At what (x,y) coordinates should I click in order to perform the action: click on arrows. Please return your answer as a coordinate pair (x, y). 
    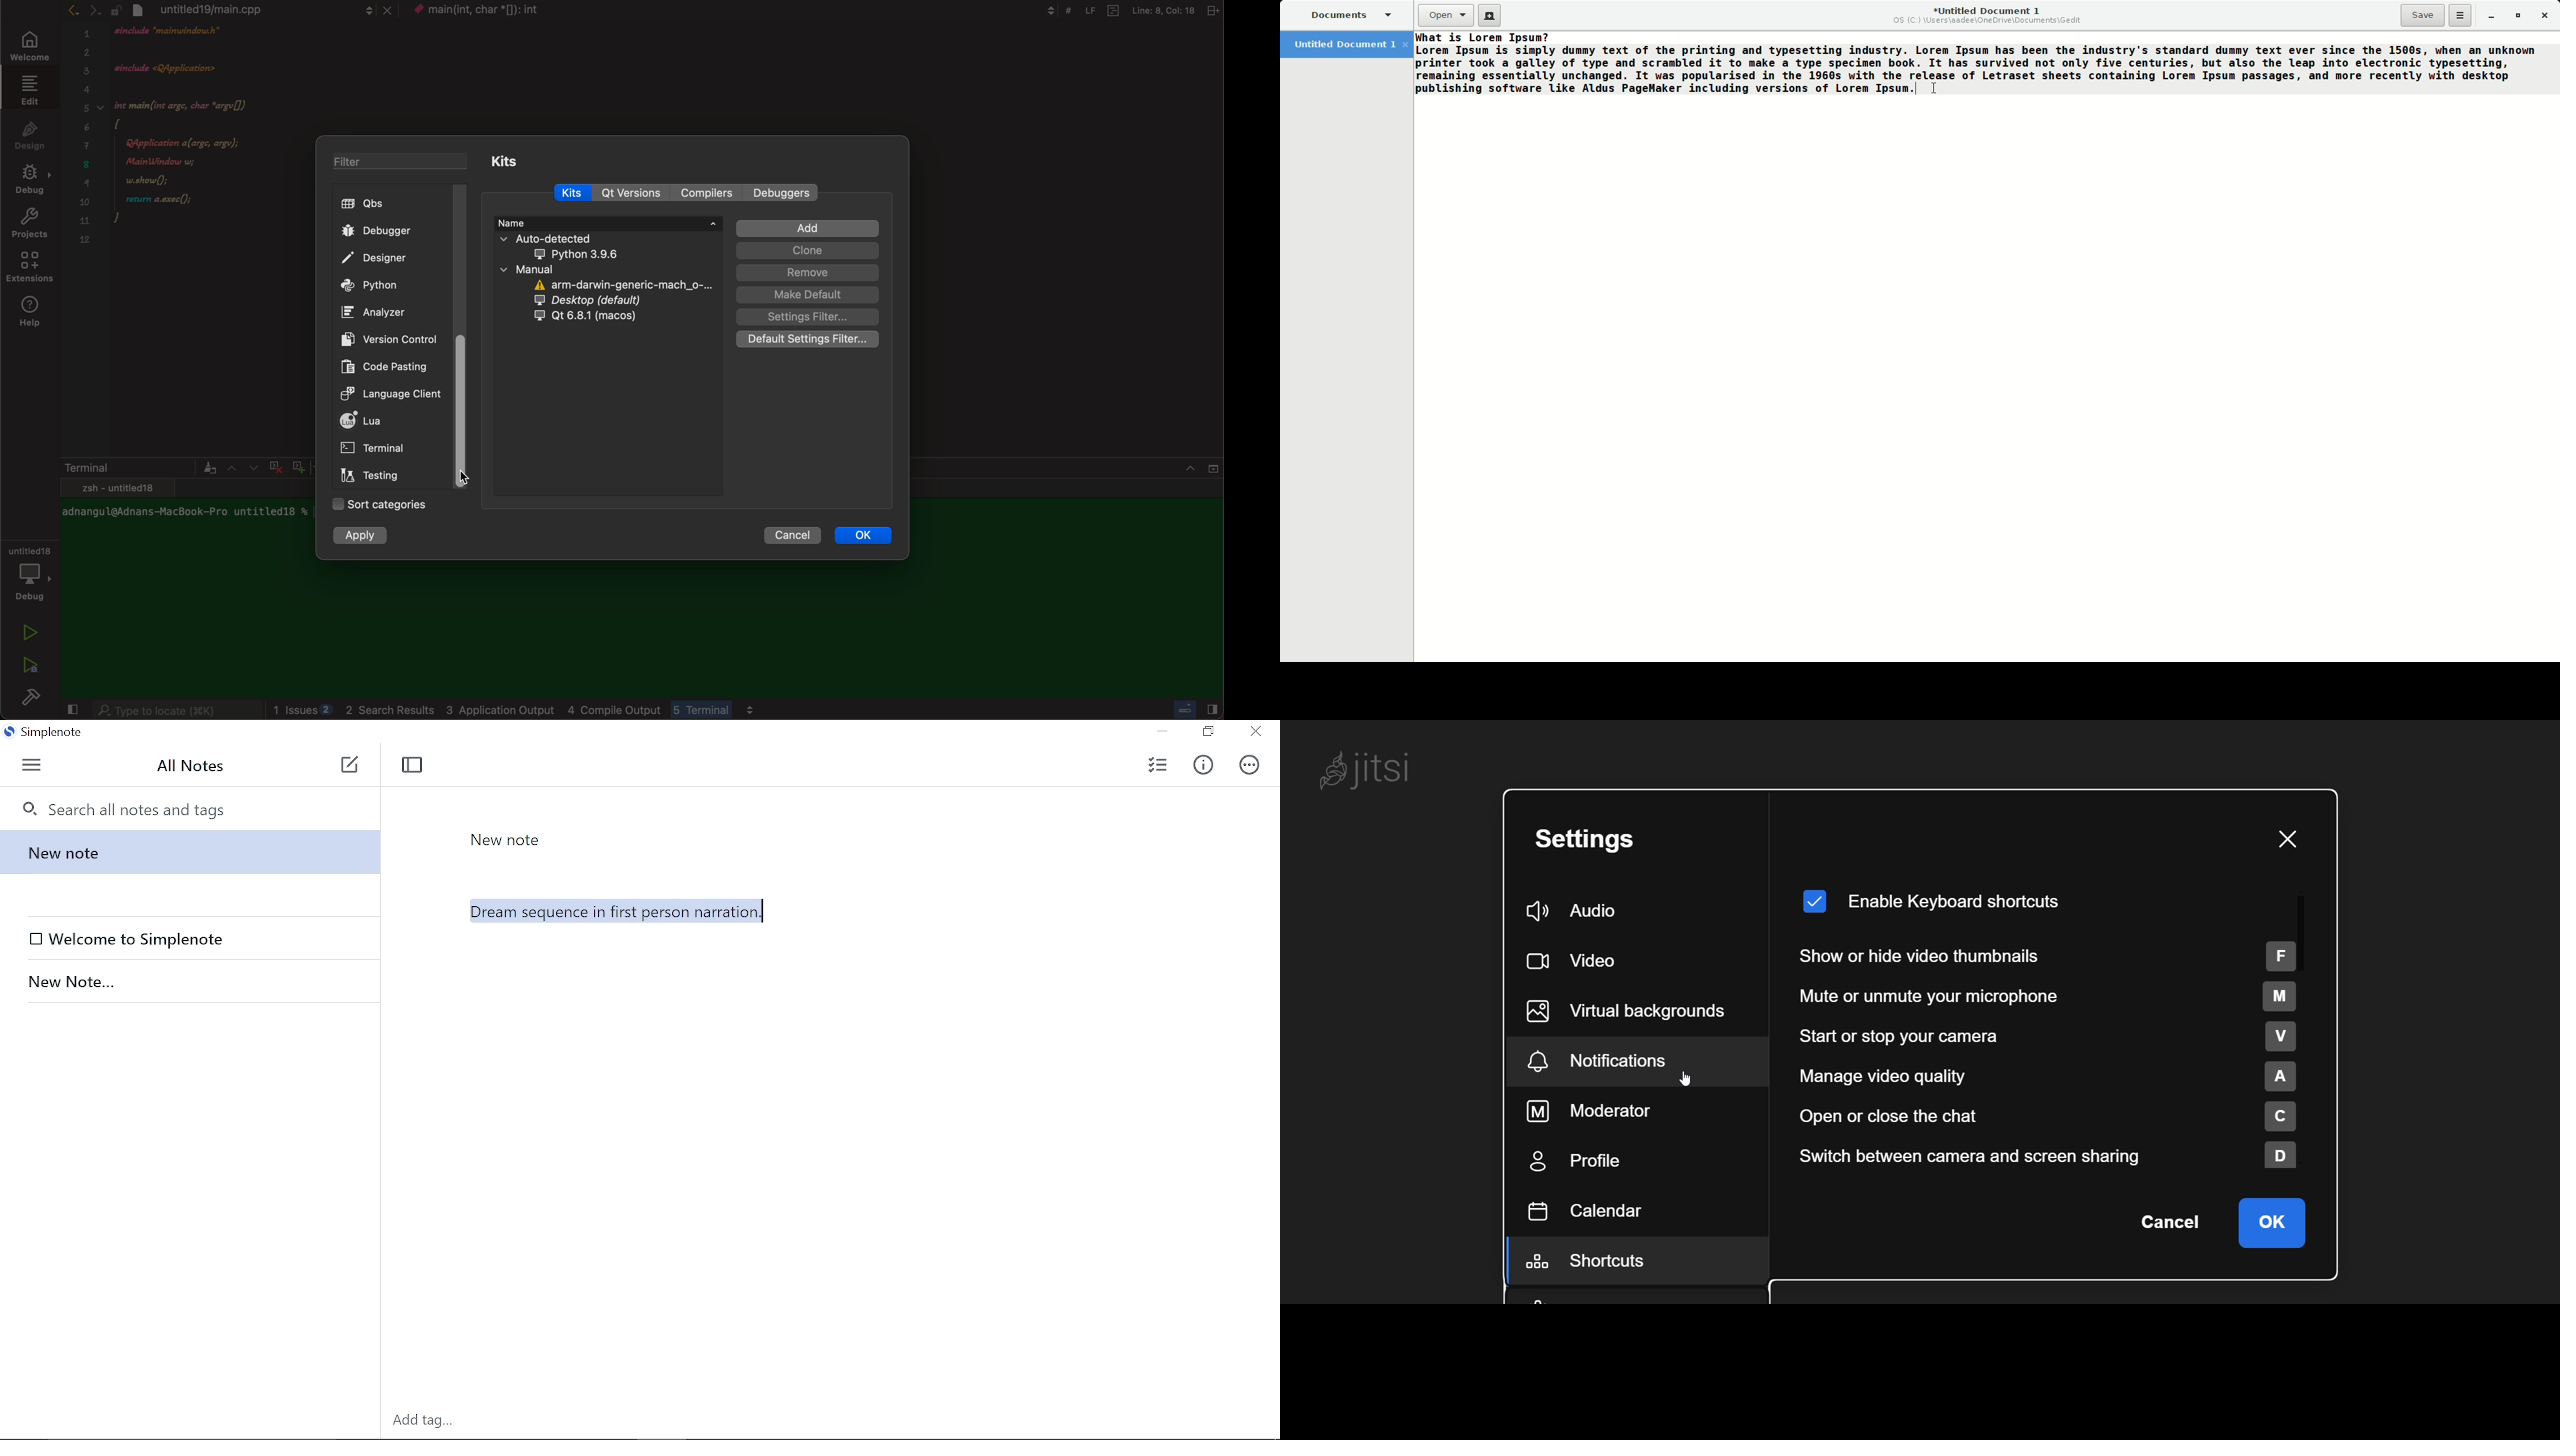
    Looking at the image, I should click on (241, 468).